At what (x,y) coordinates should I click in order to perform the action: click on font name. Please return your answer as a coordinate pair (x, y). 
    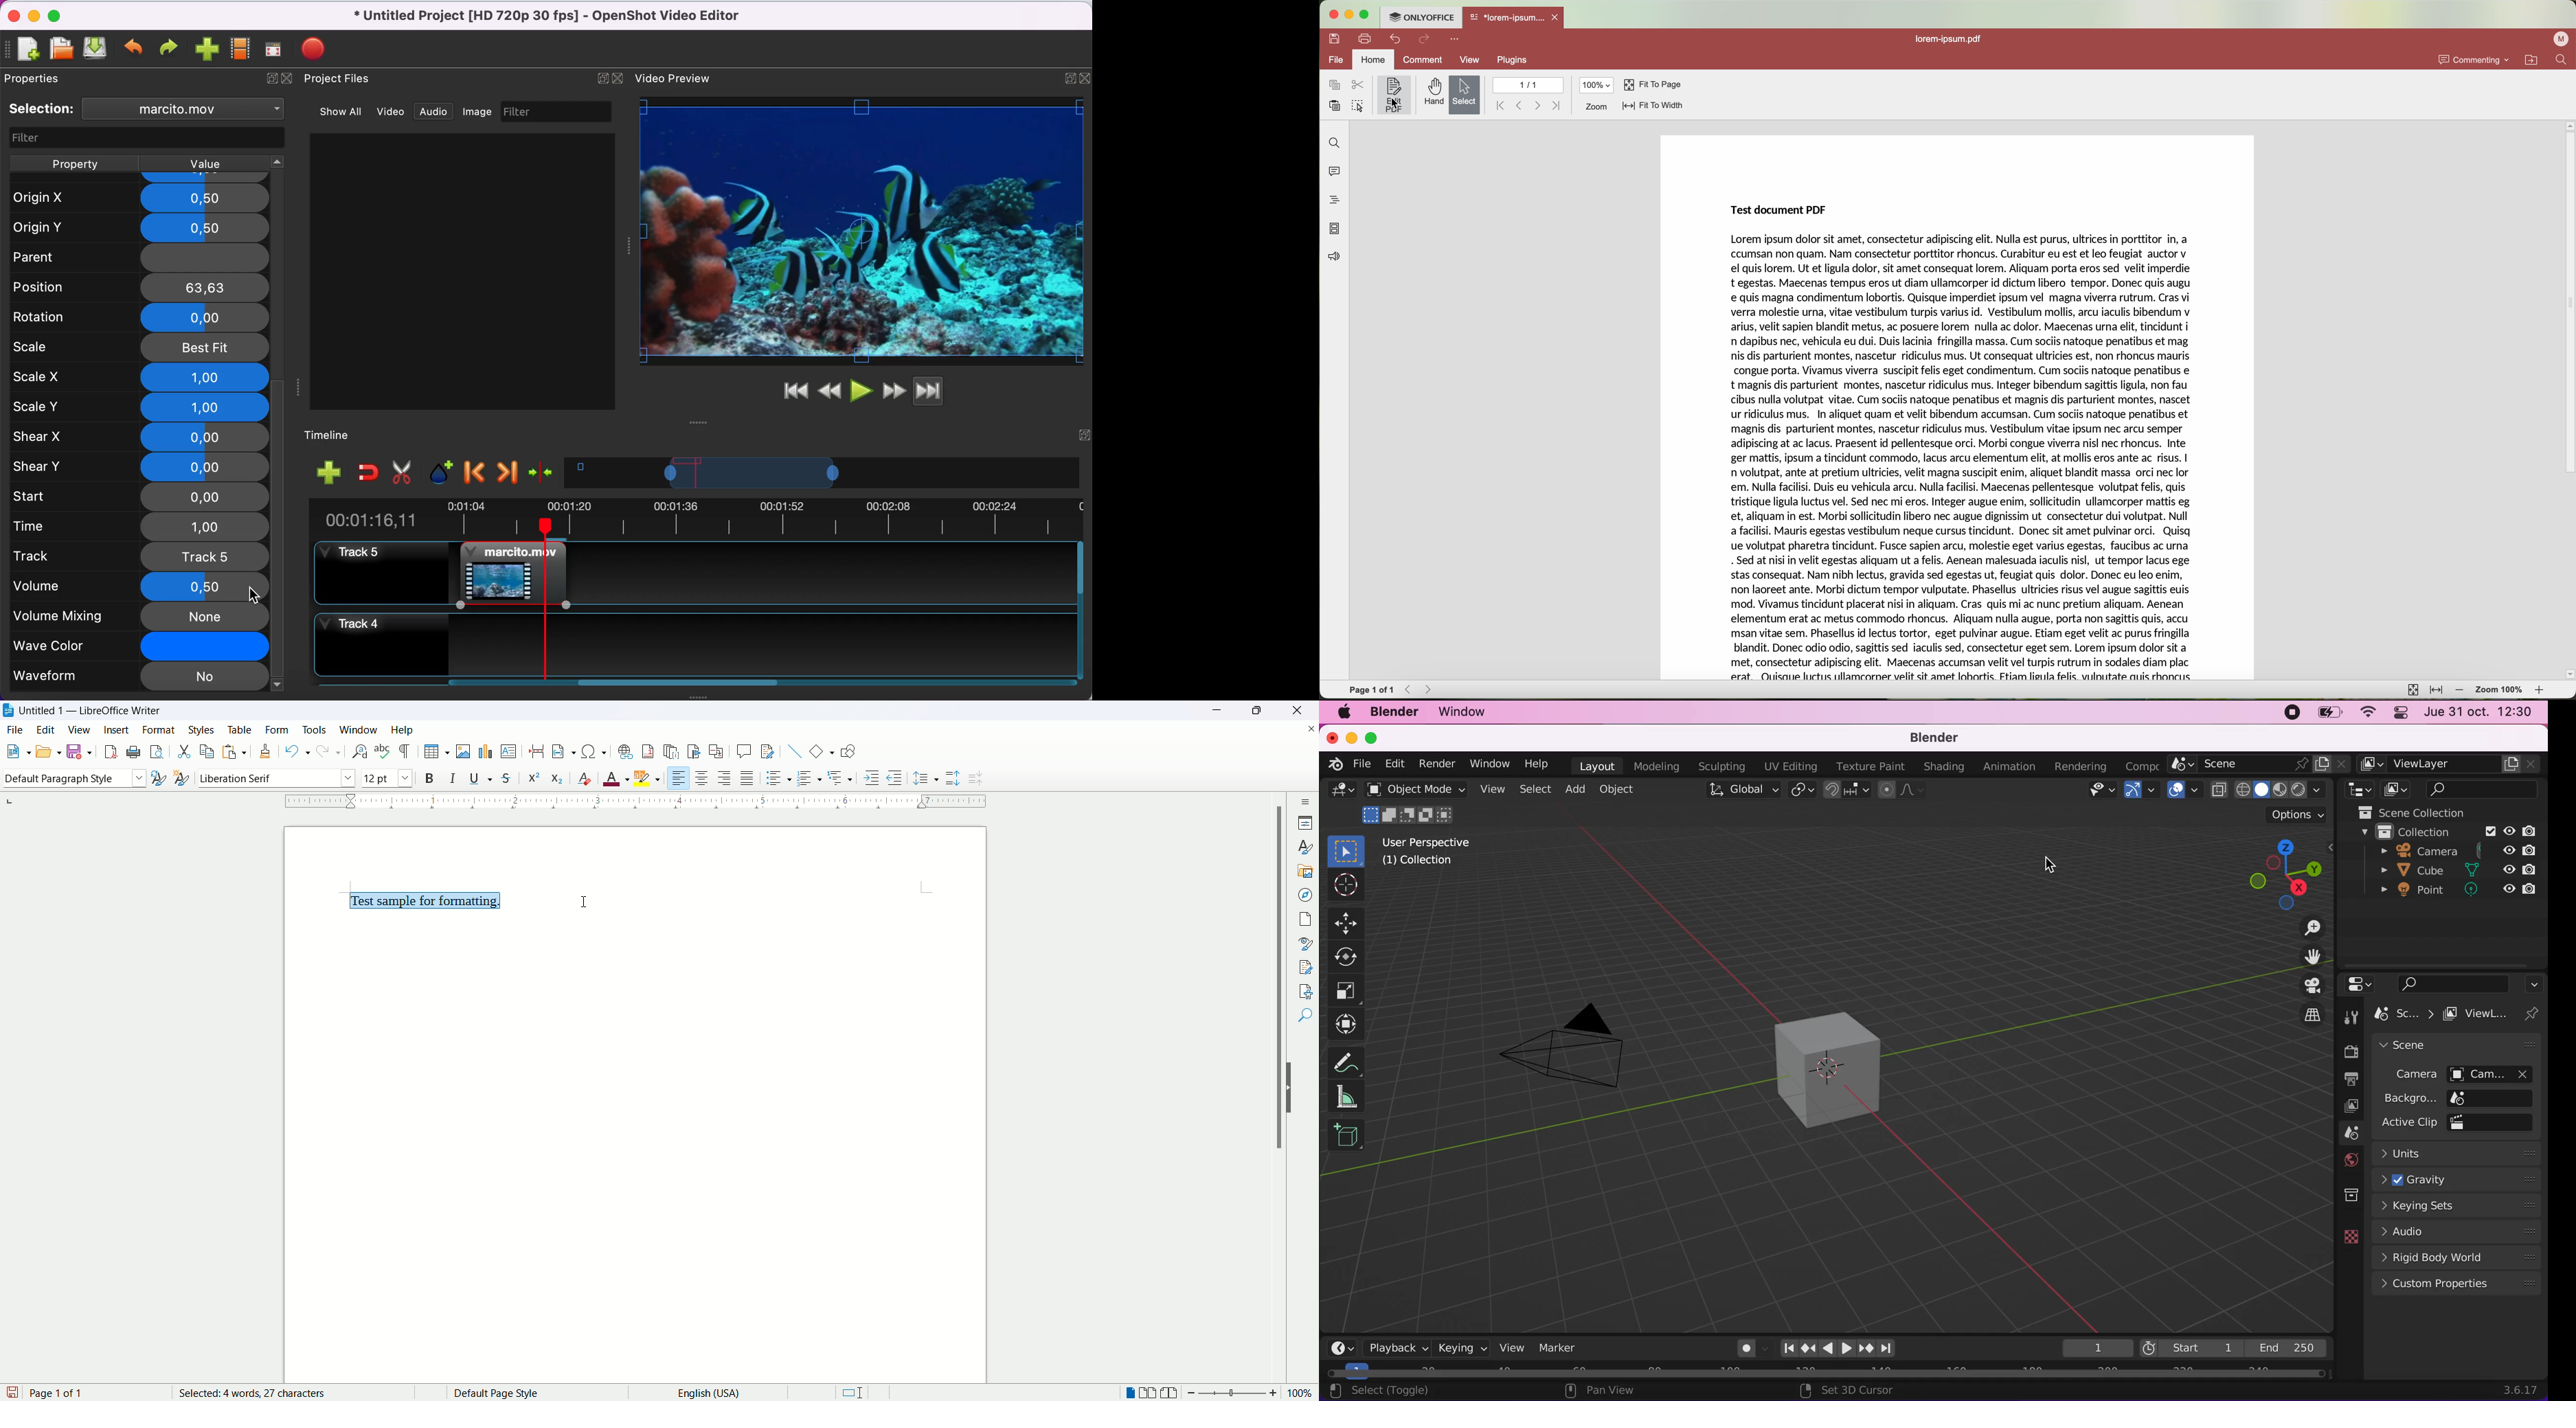
    Looking at the image, I should click on (277, 778).